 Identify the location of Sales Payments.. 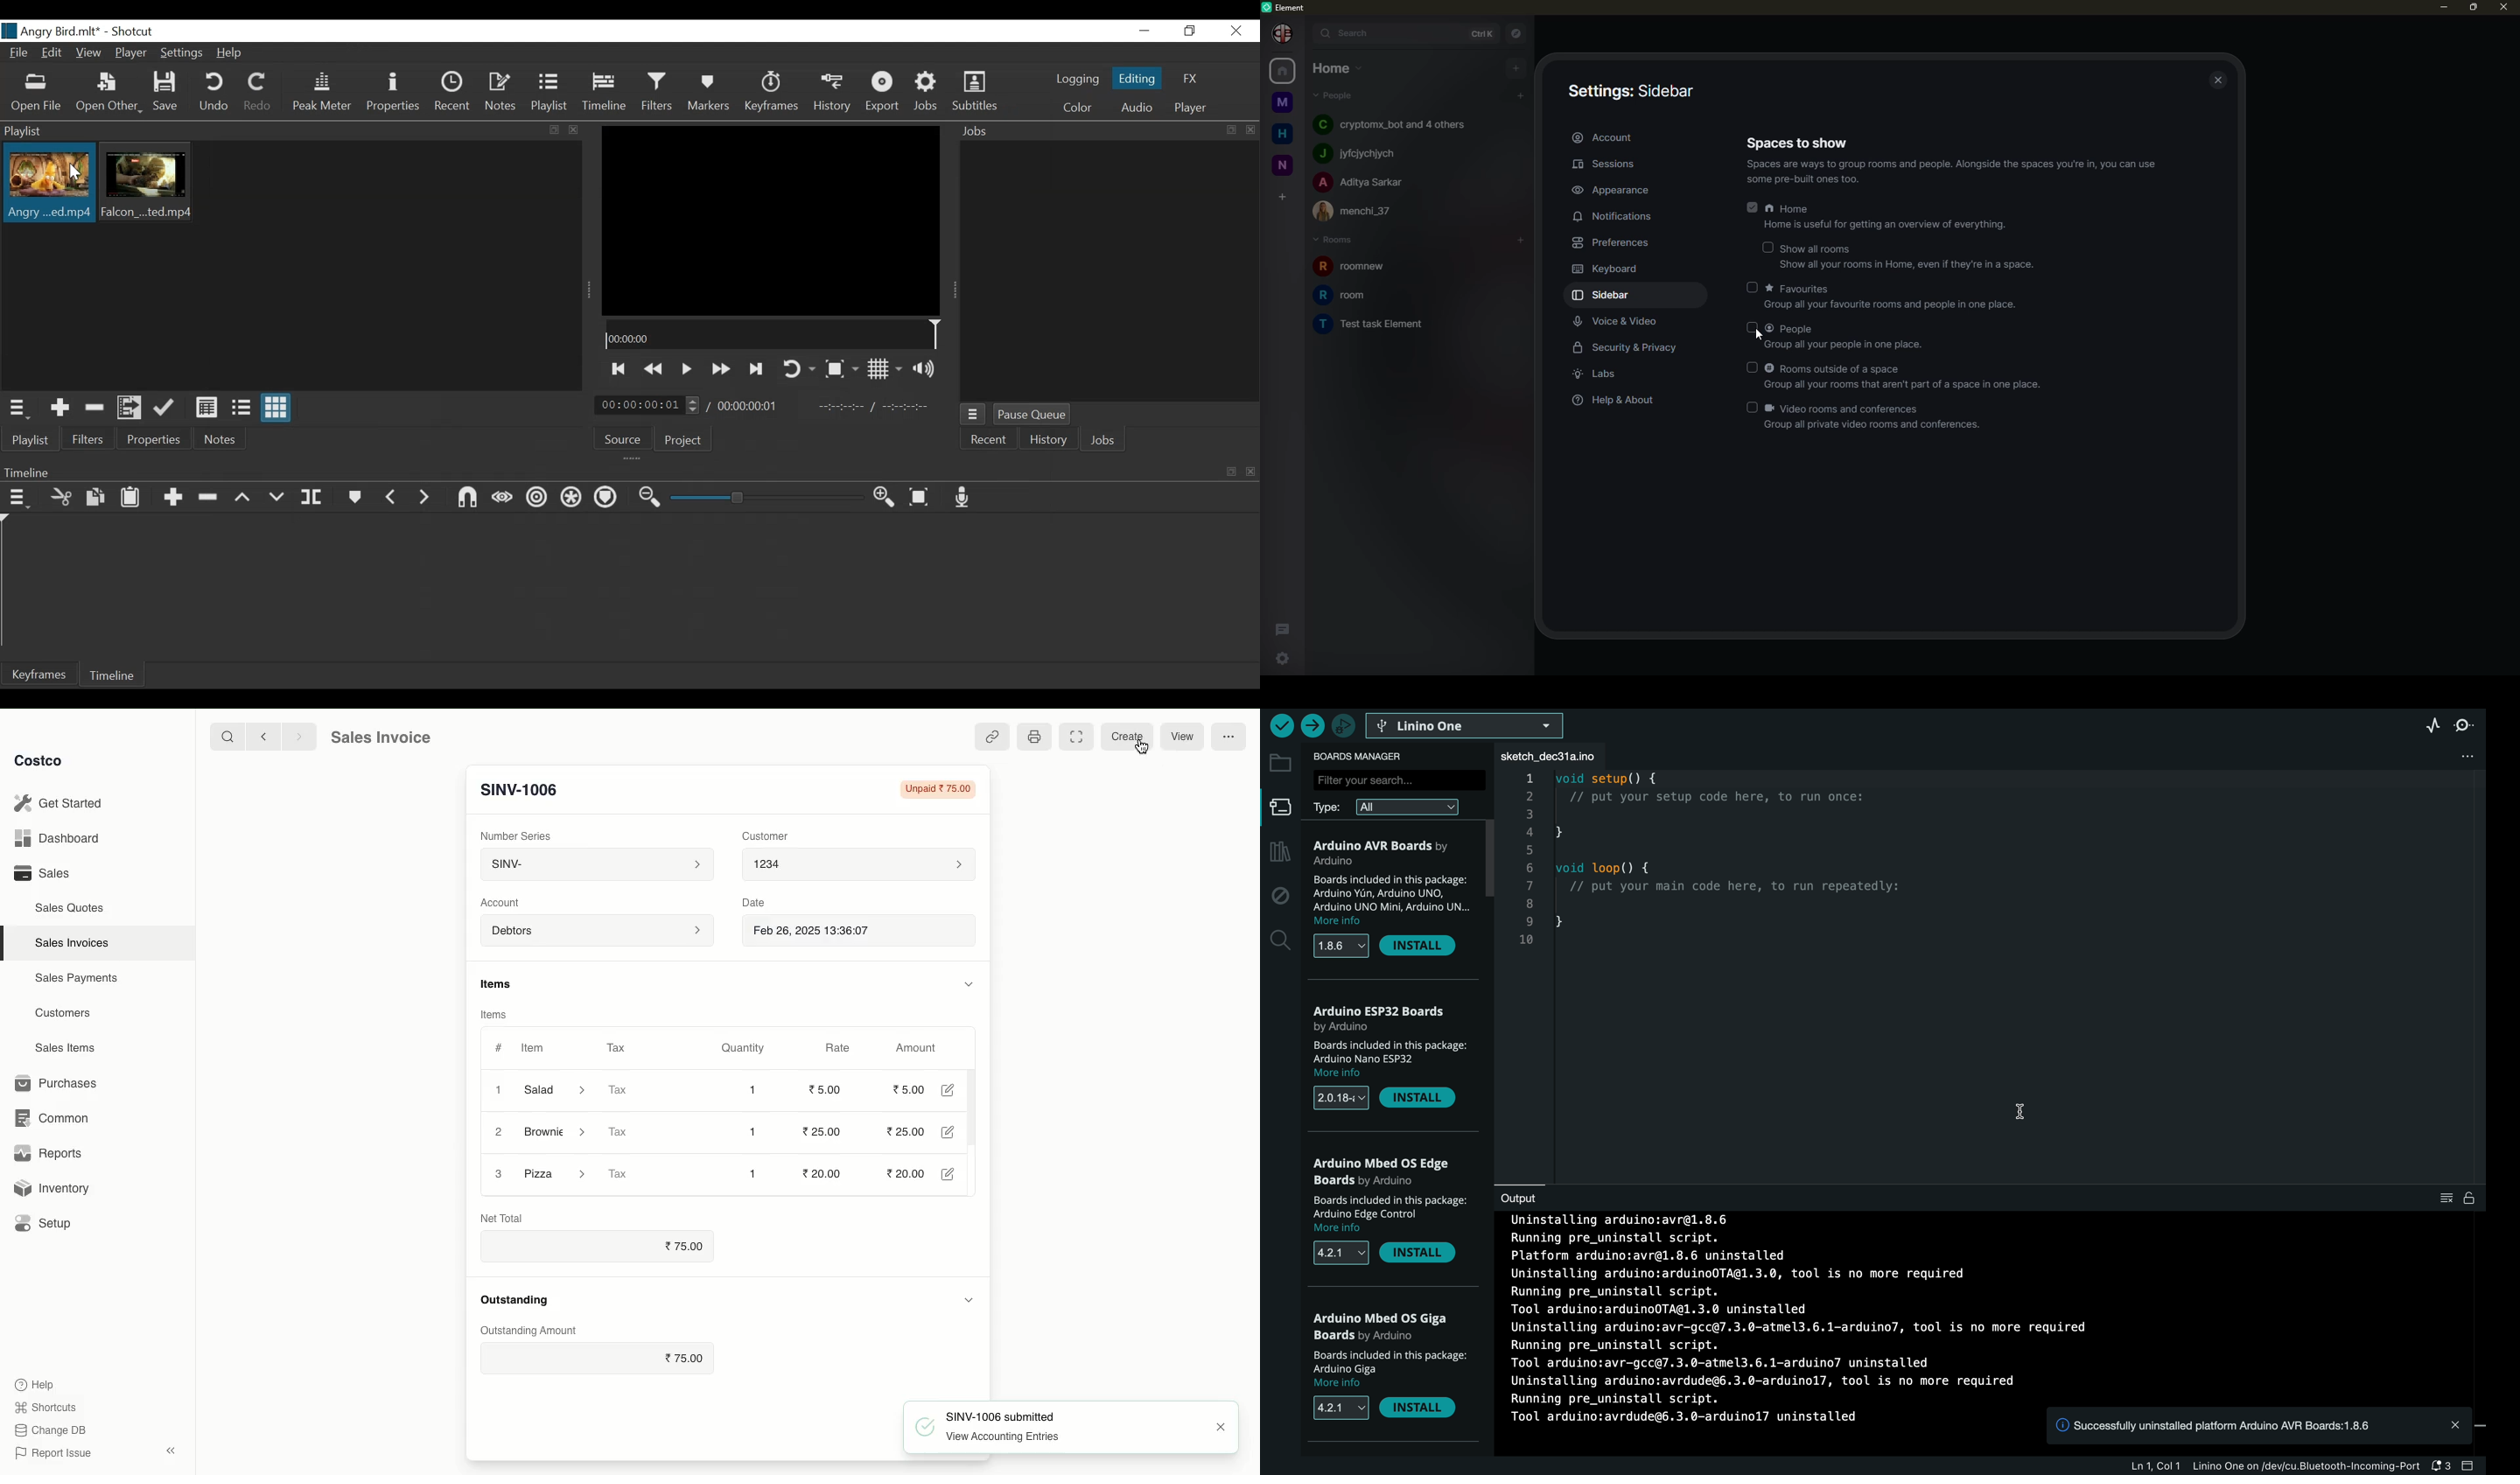
(78, 980).